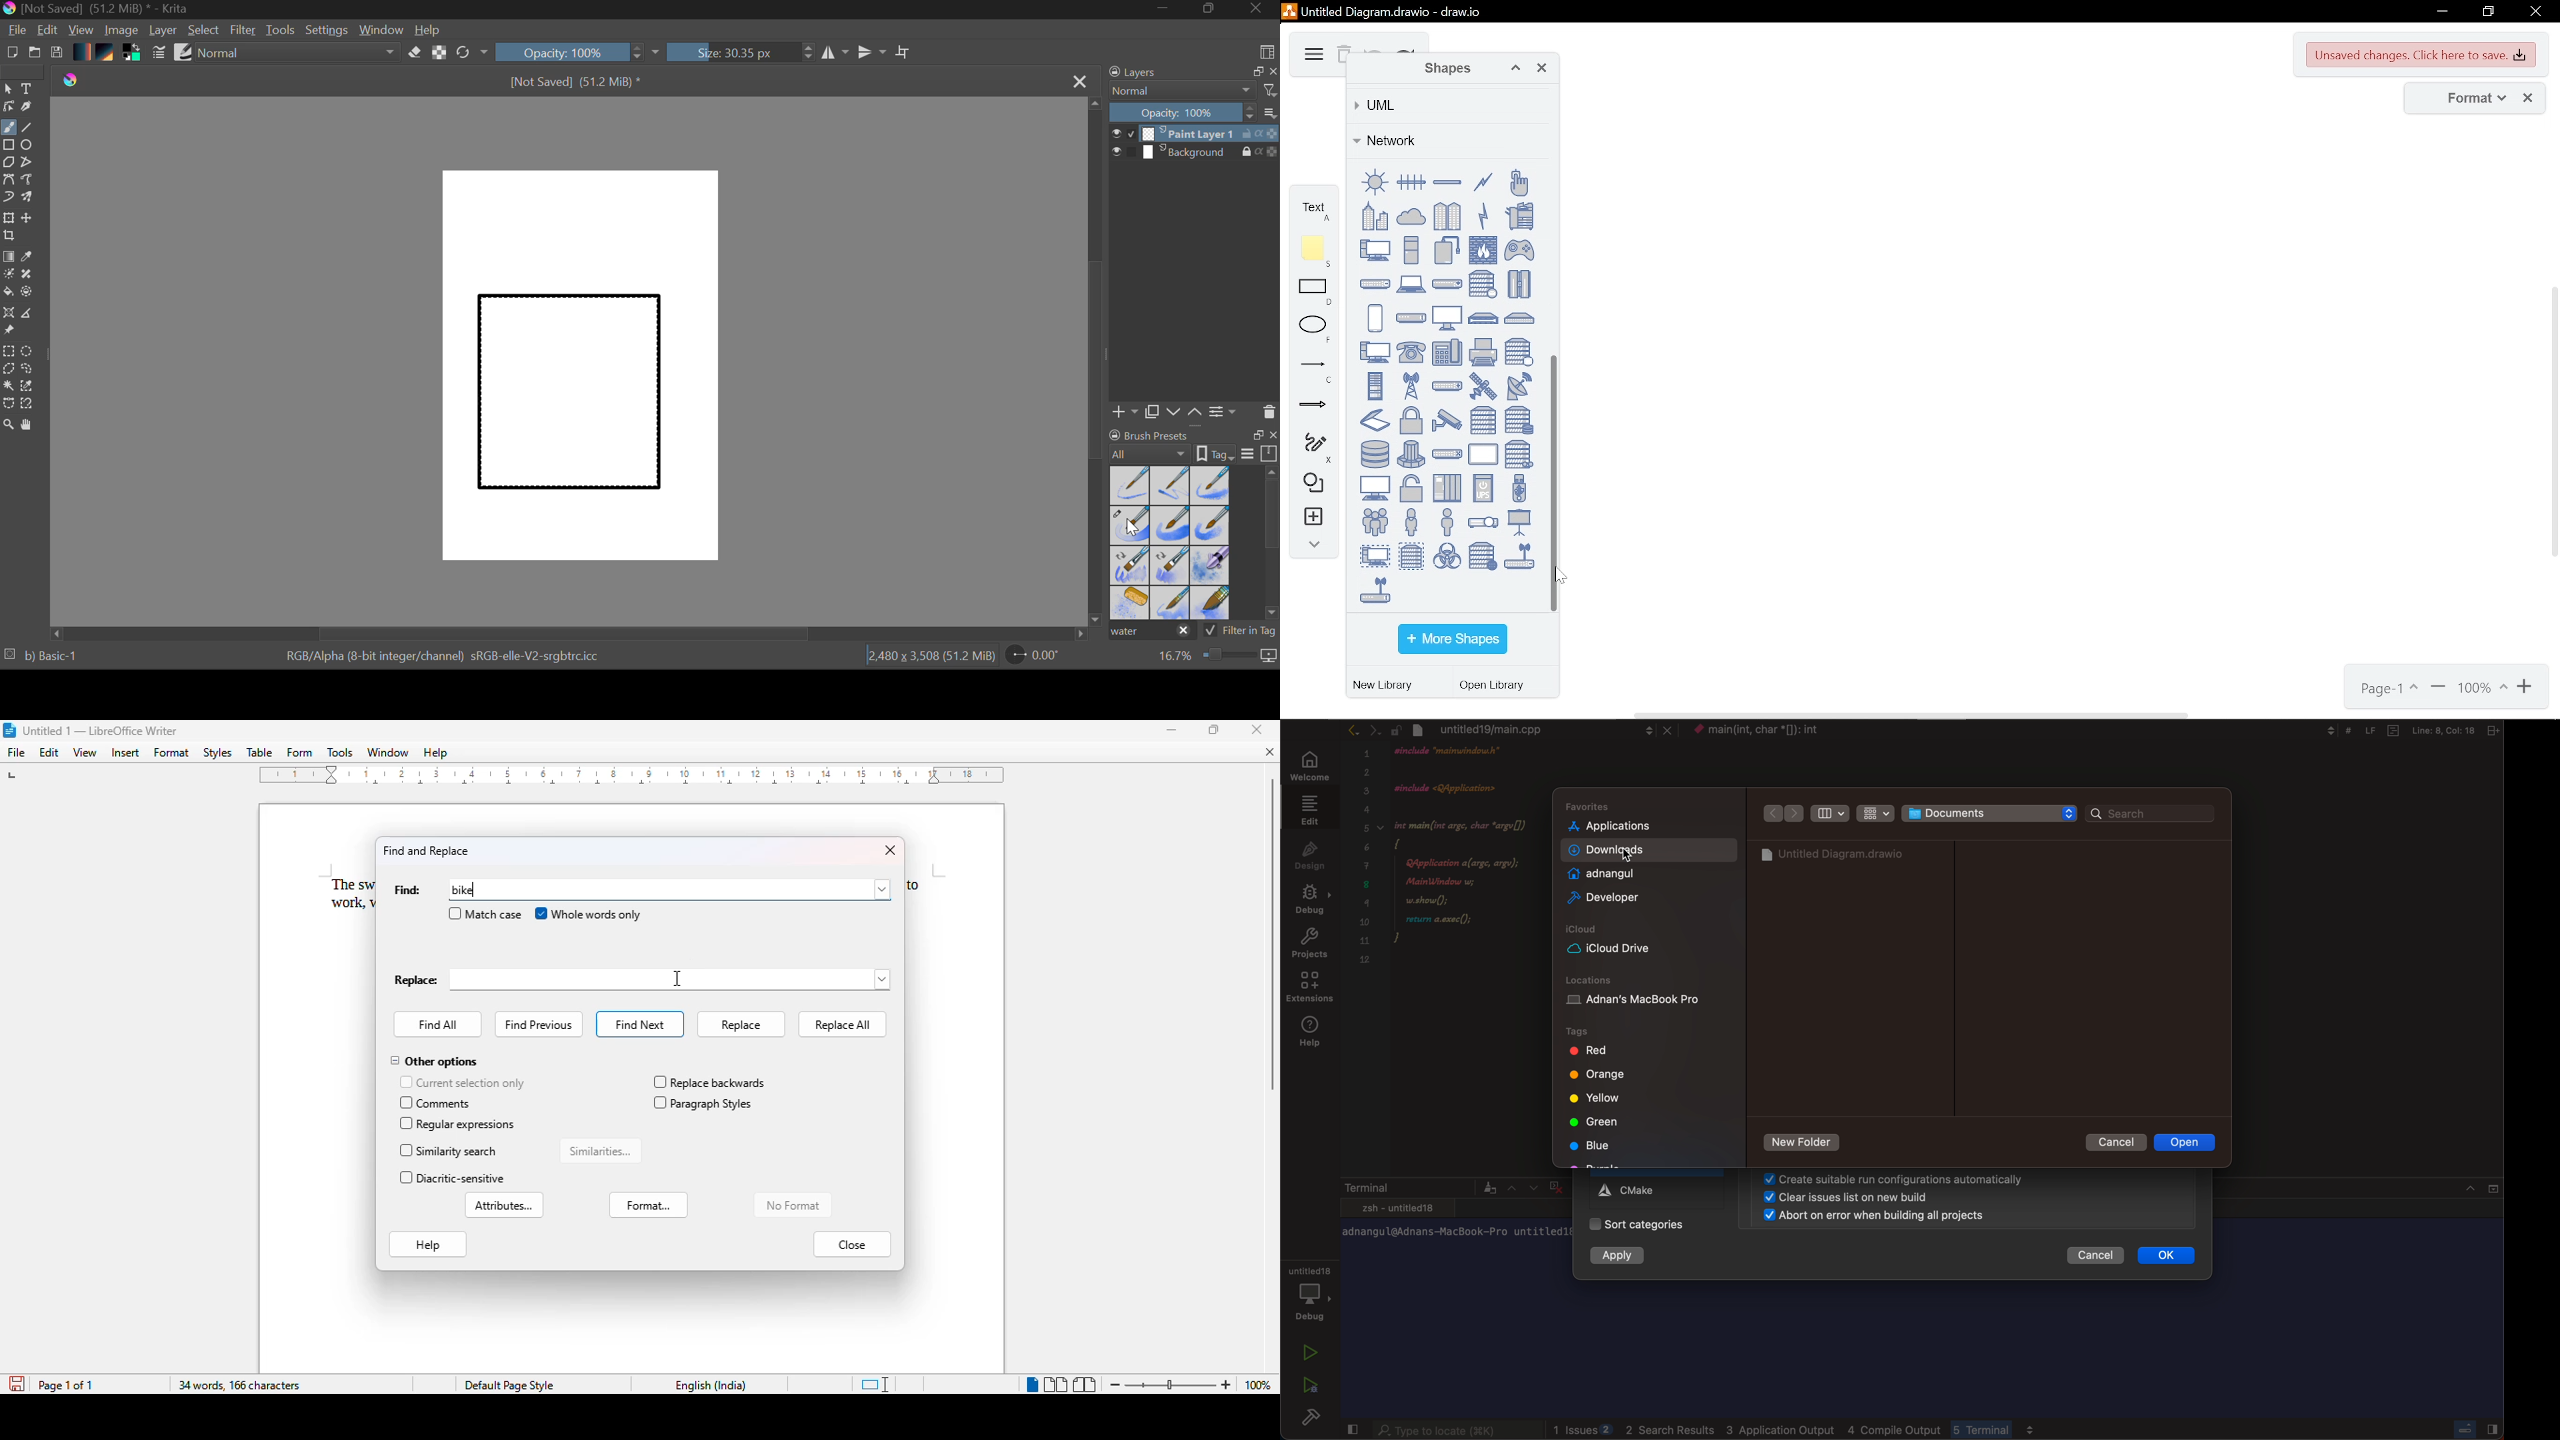 The width and height of the screenshot is (2576, 1456). What do you see at coordinates (913, 885) in the screenshot?
I see `to` at bounding box center [913, 885].